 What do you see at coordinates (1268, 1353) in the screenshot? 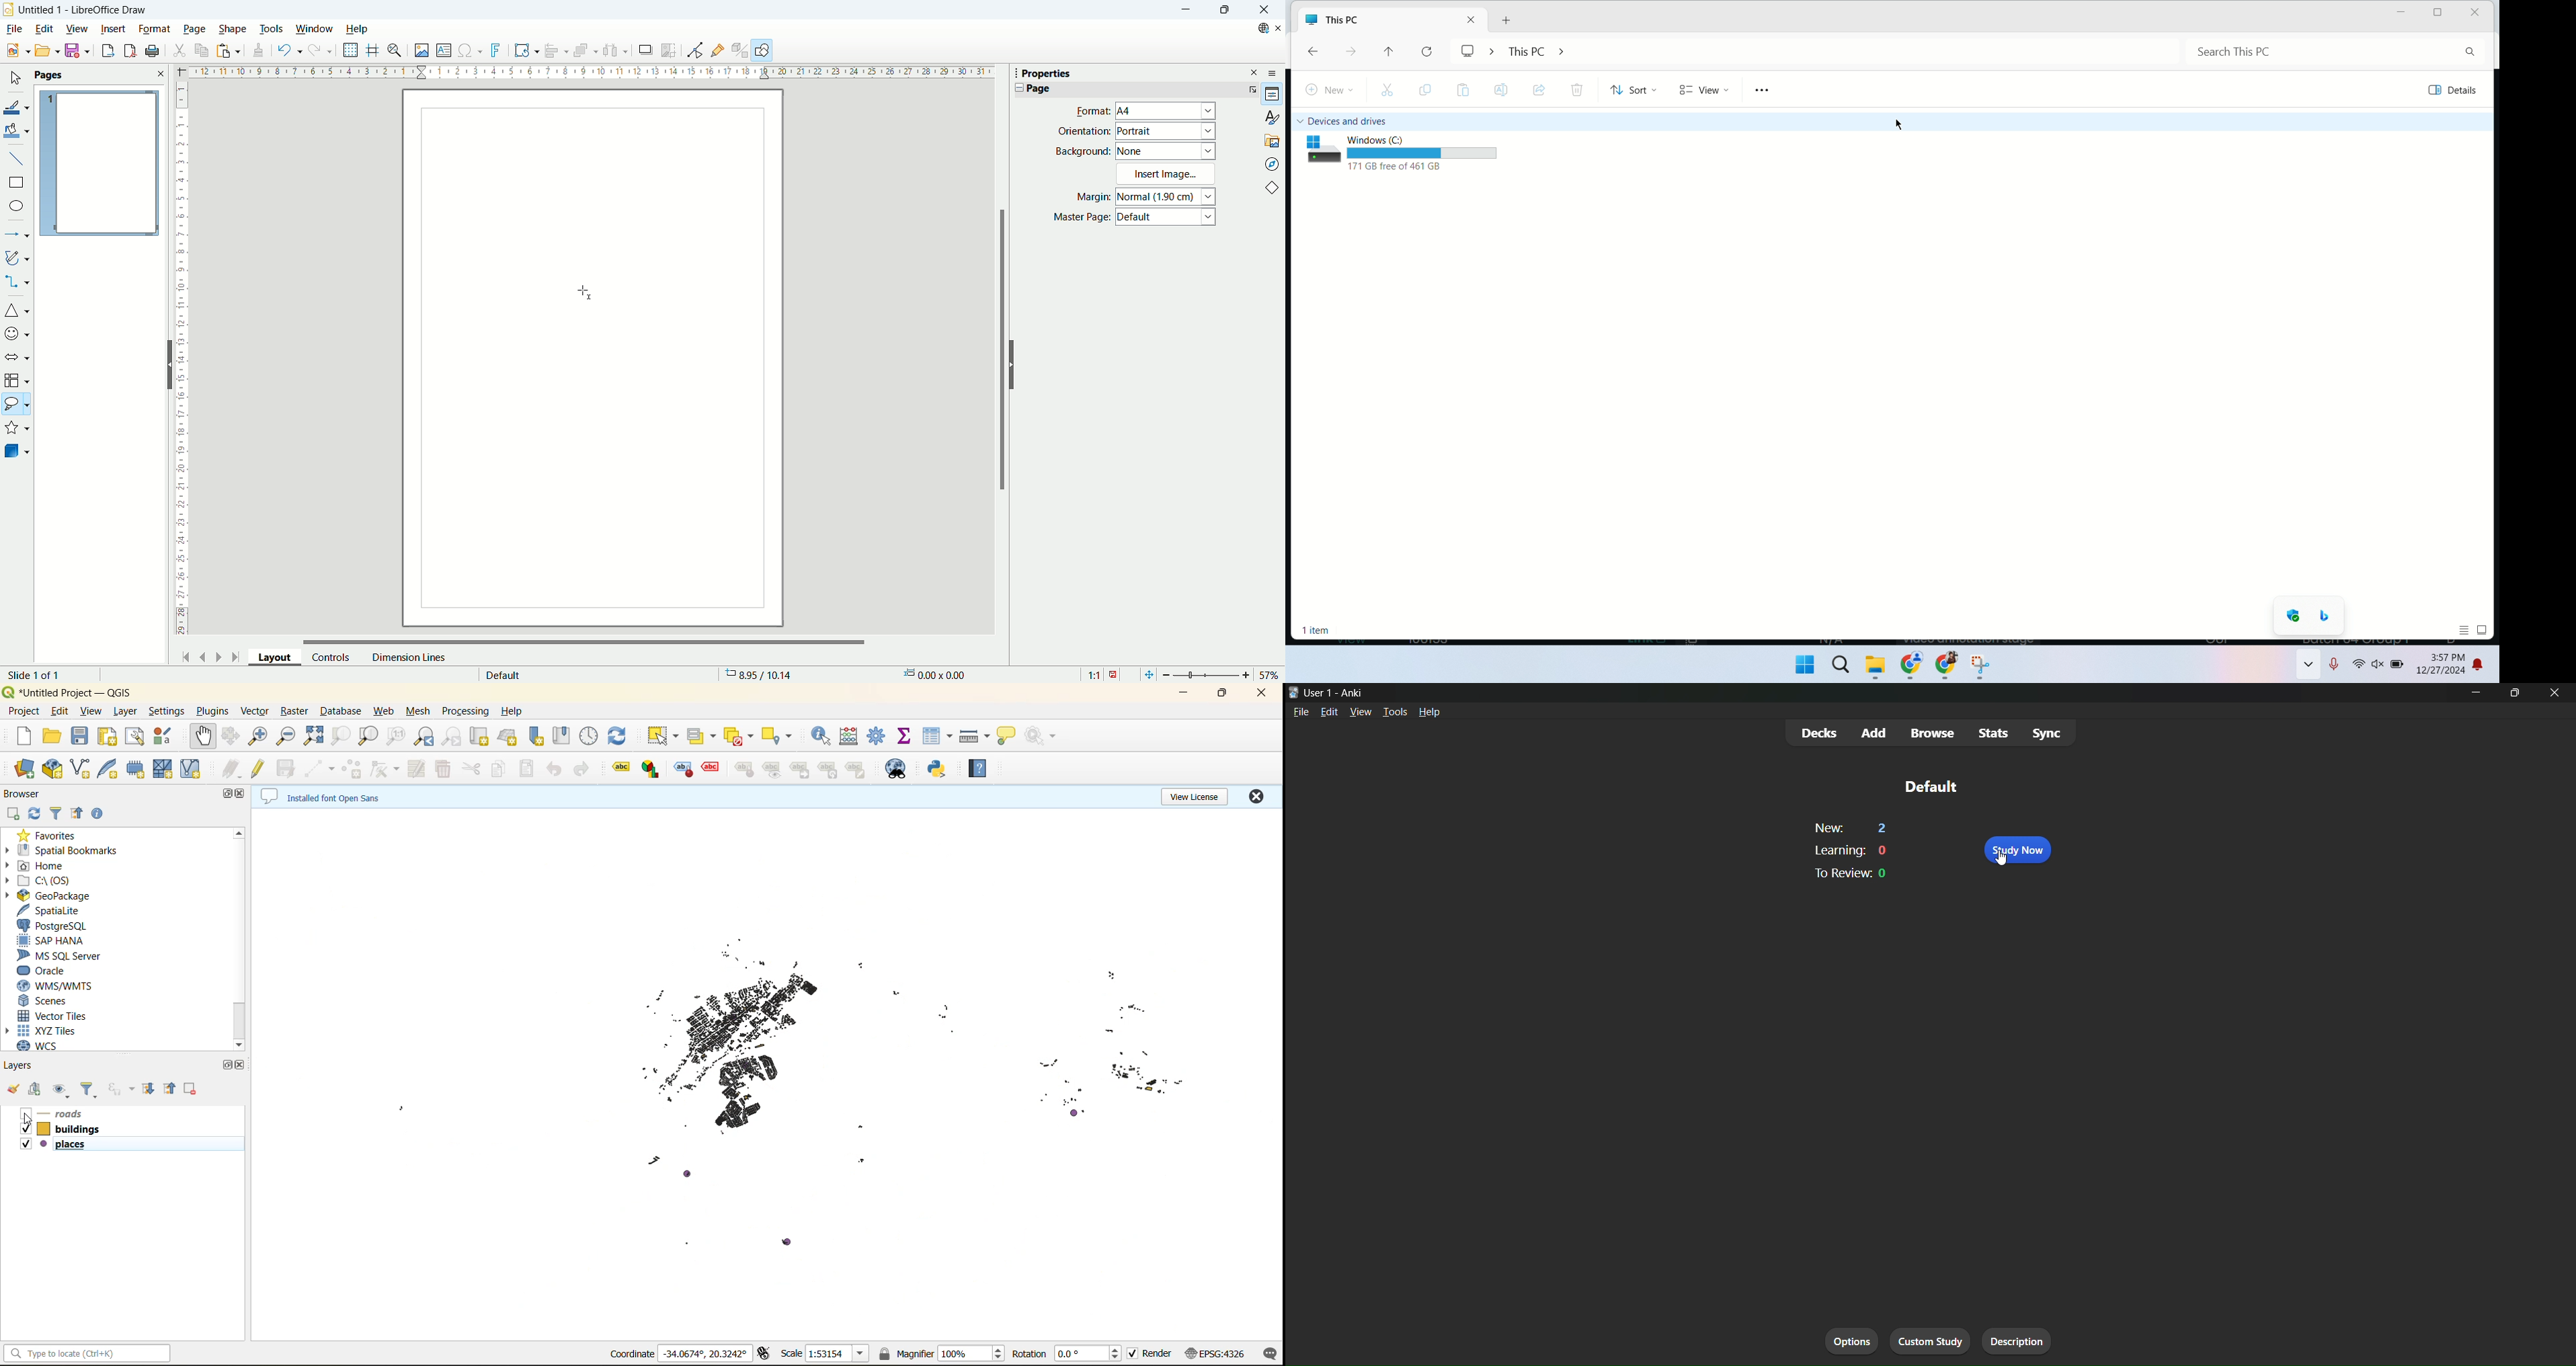
I see `log messages` at bounding box center [1268, 1353].